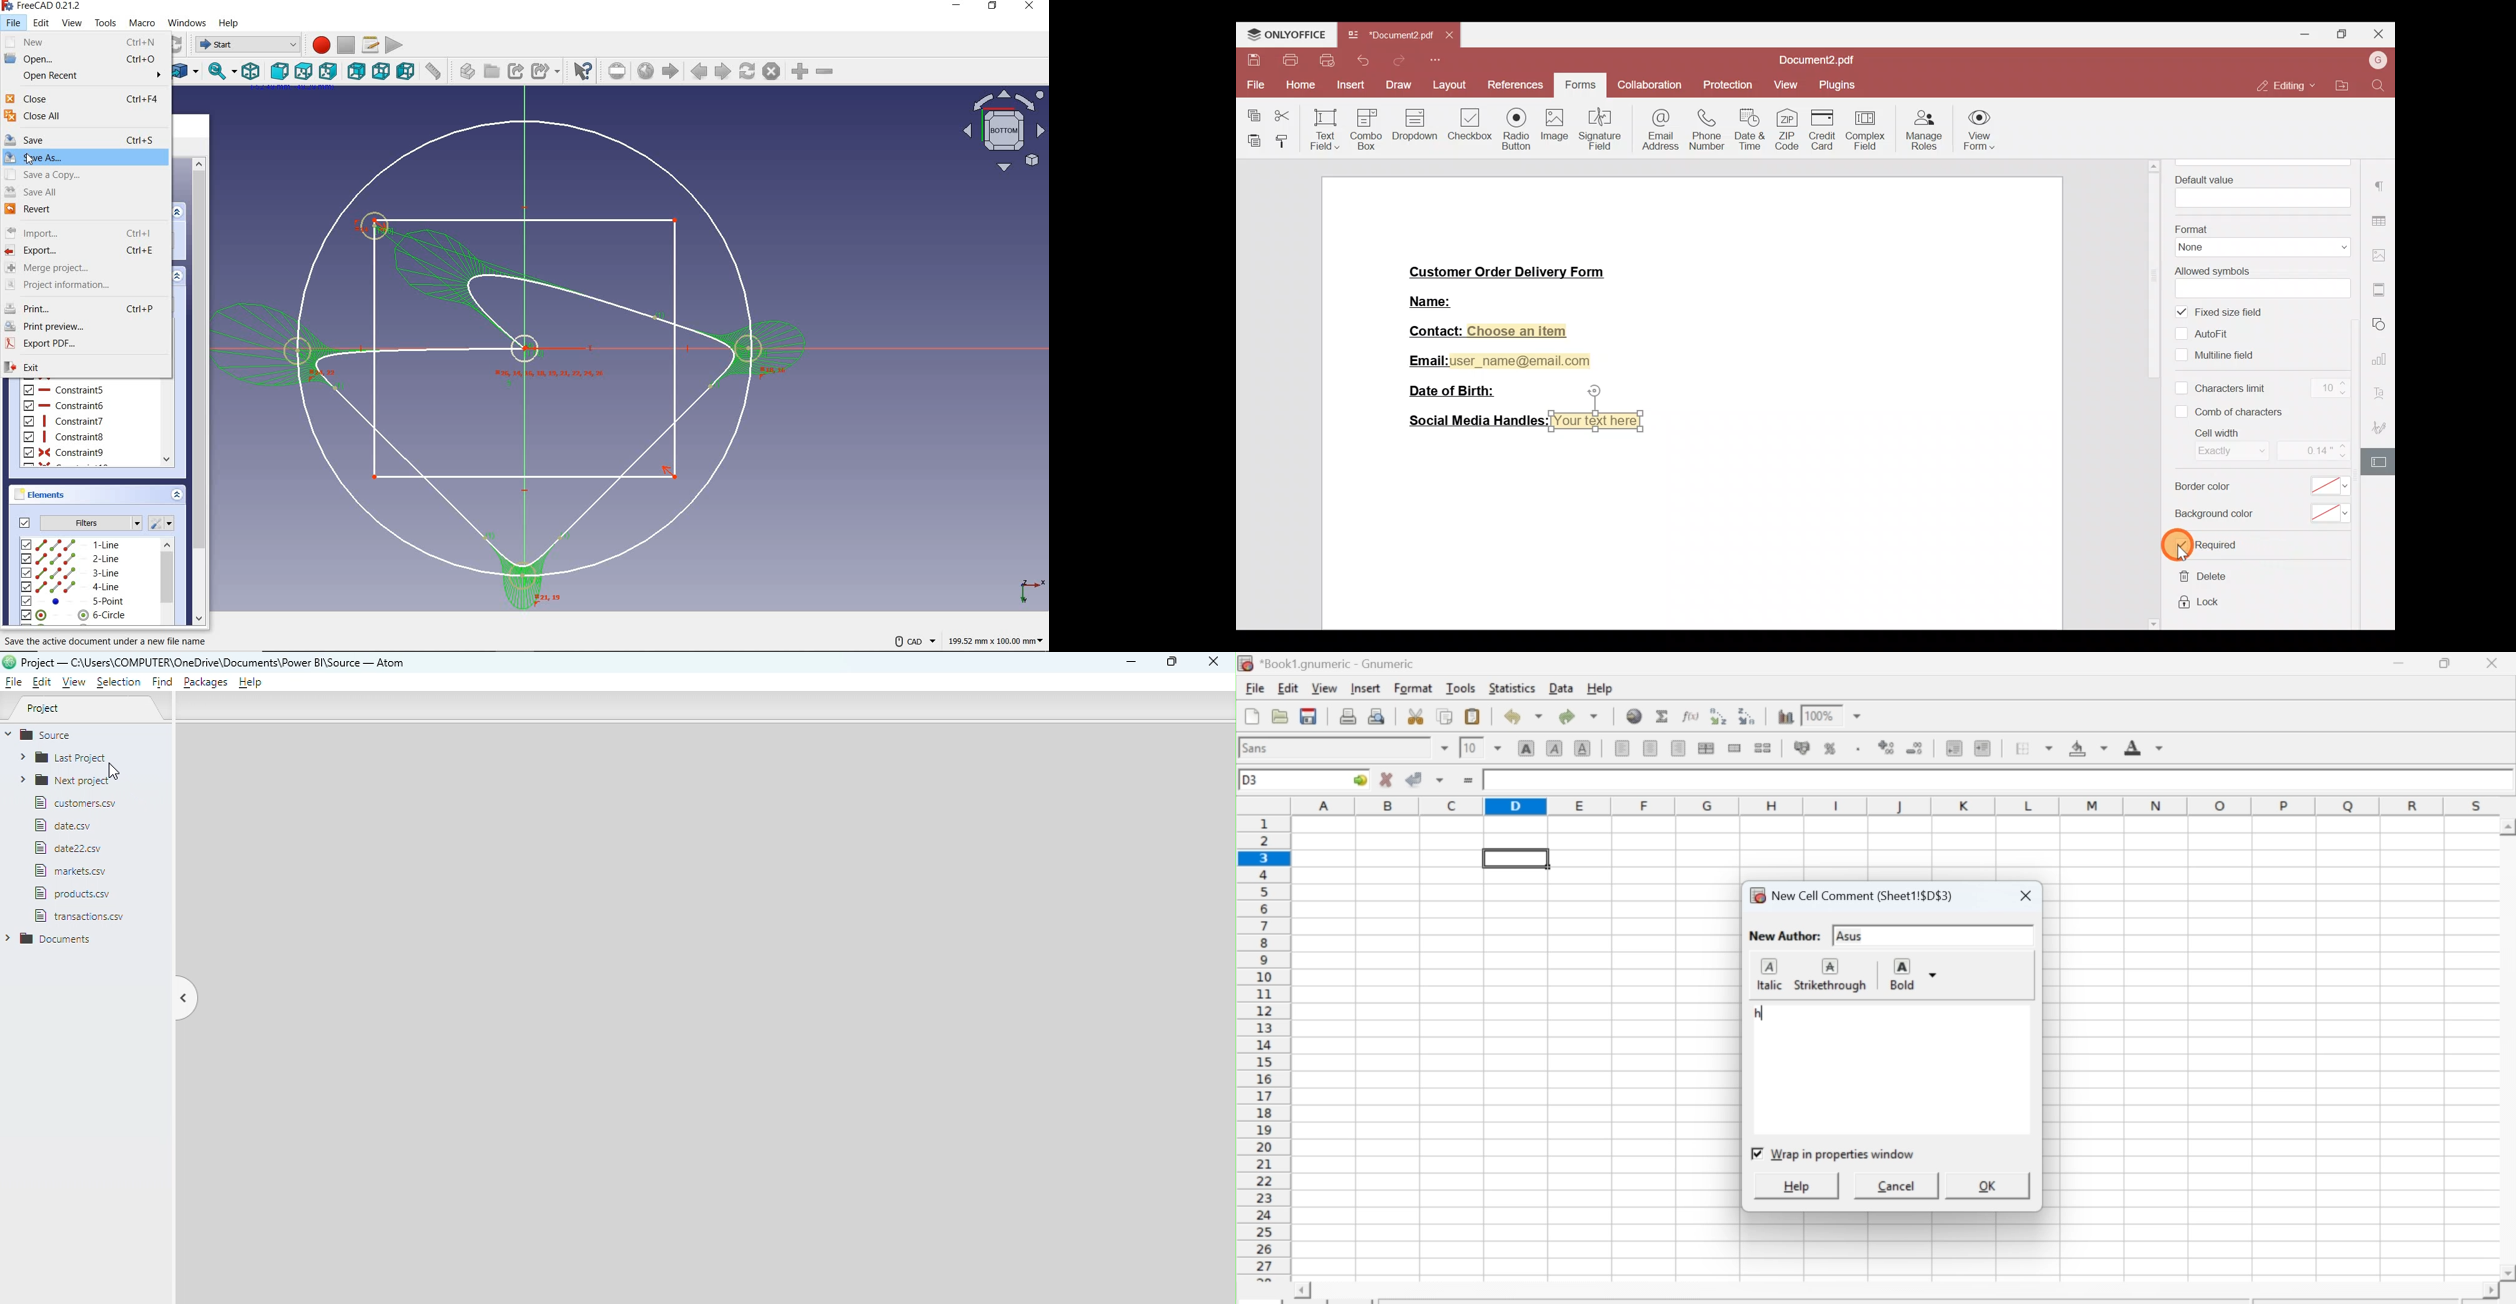 The width and height of the screenshot is (2520, 1316). What do you see at coordinates (2260, 239) in the screenshot?
I see `Format` at bounding box center [2260, 239].